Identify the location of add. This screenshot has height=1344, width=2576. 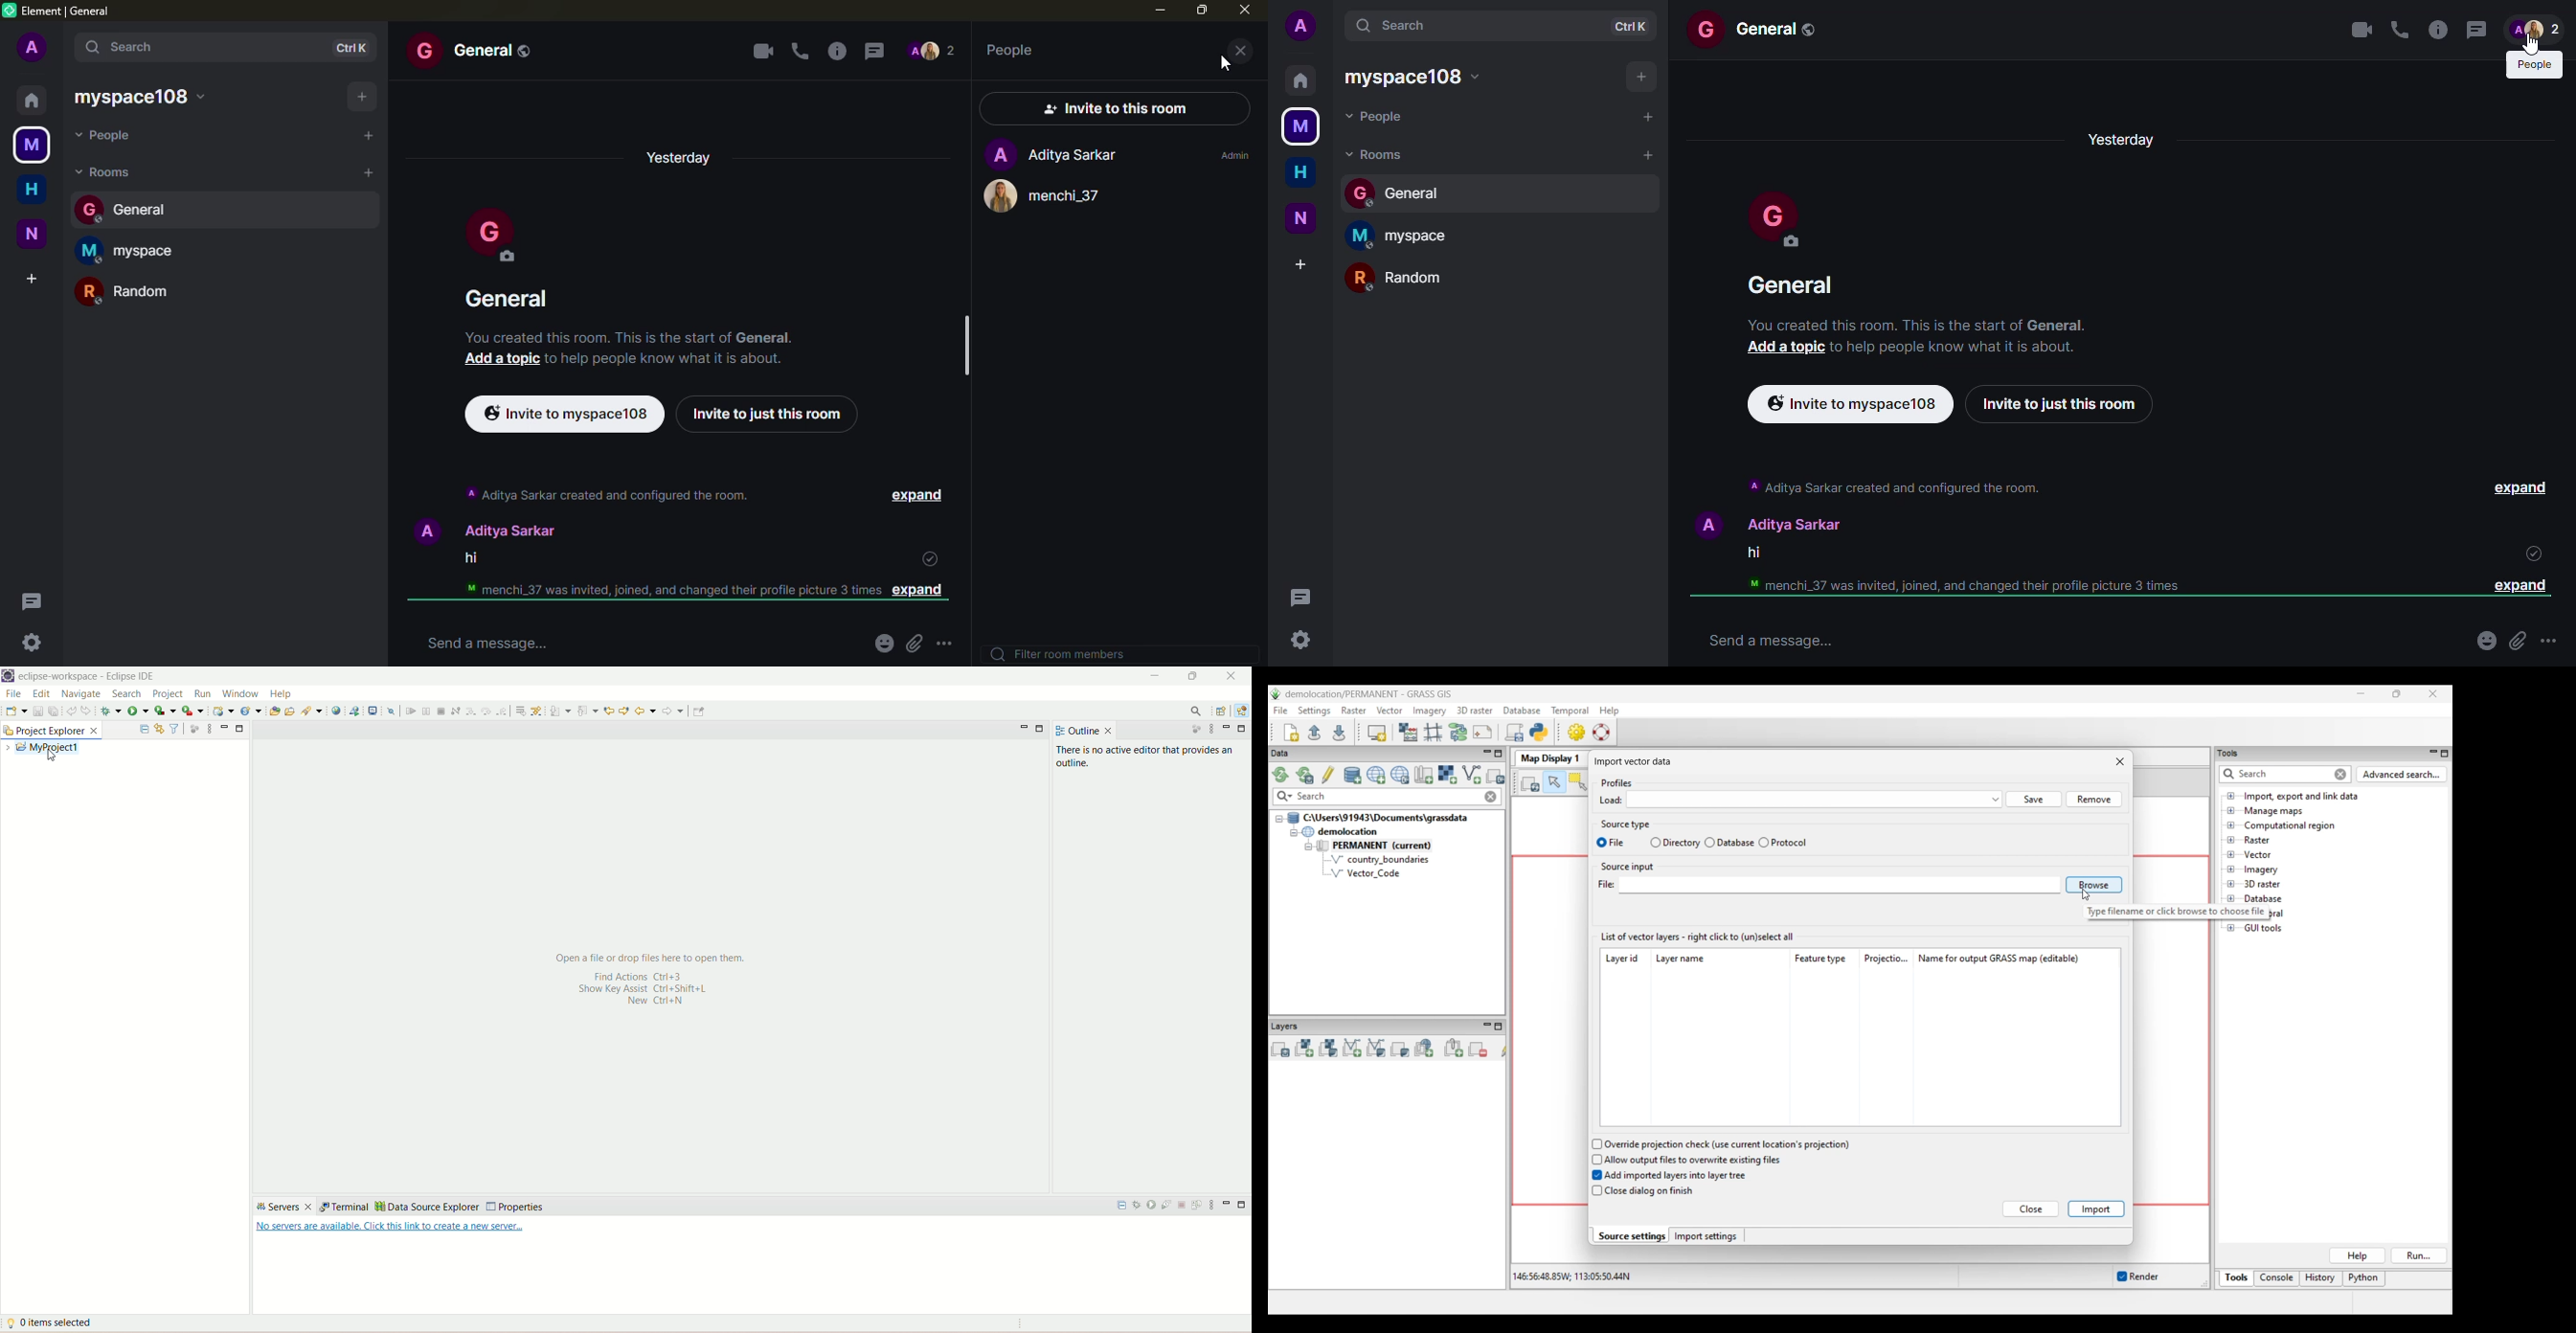
(33, 276).